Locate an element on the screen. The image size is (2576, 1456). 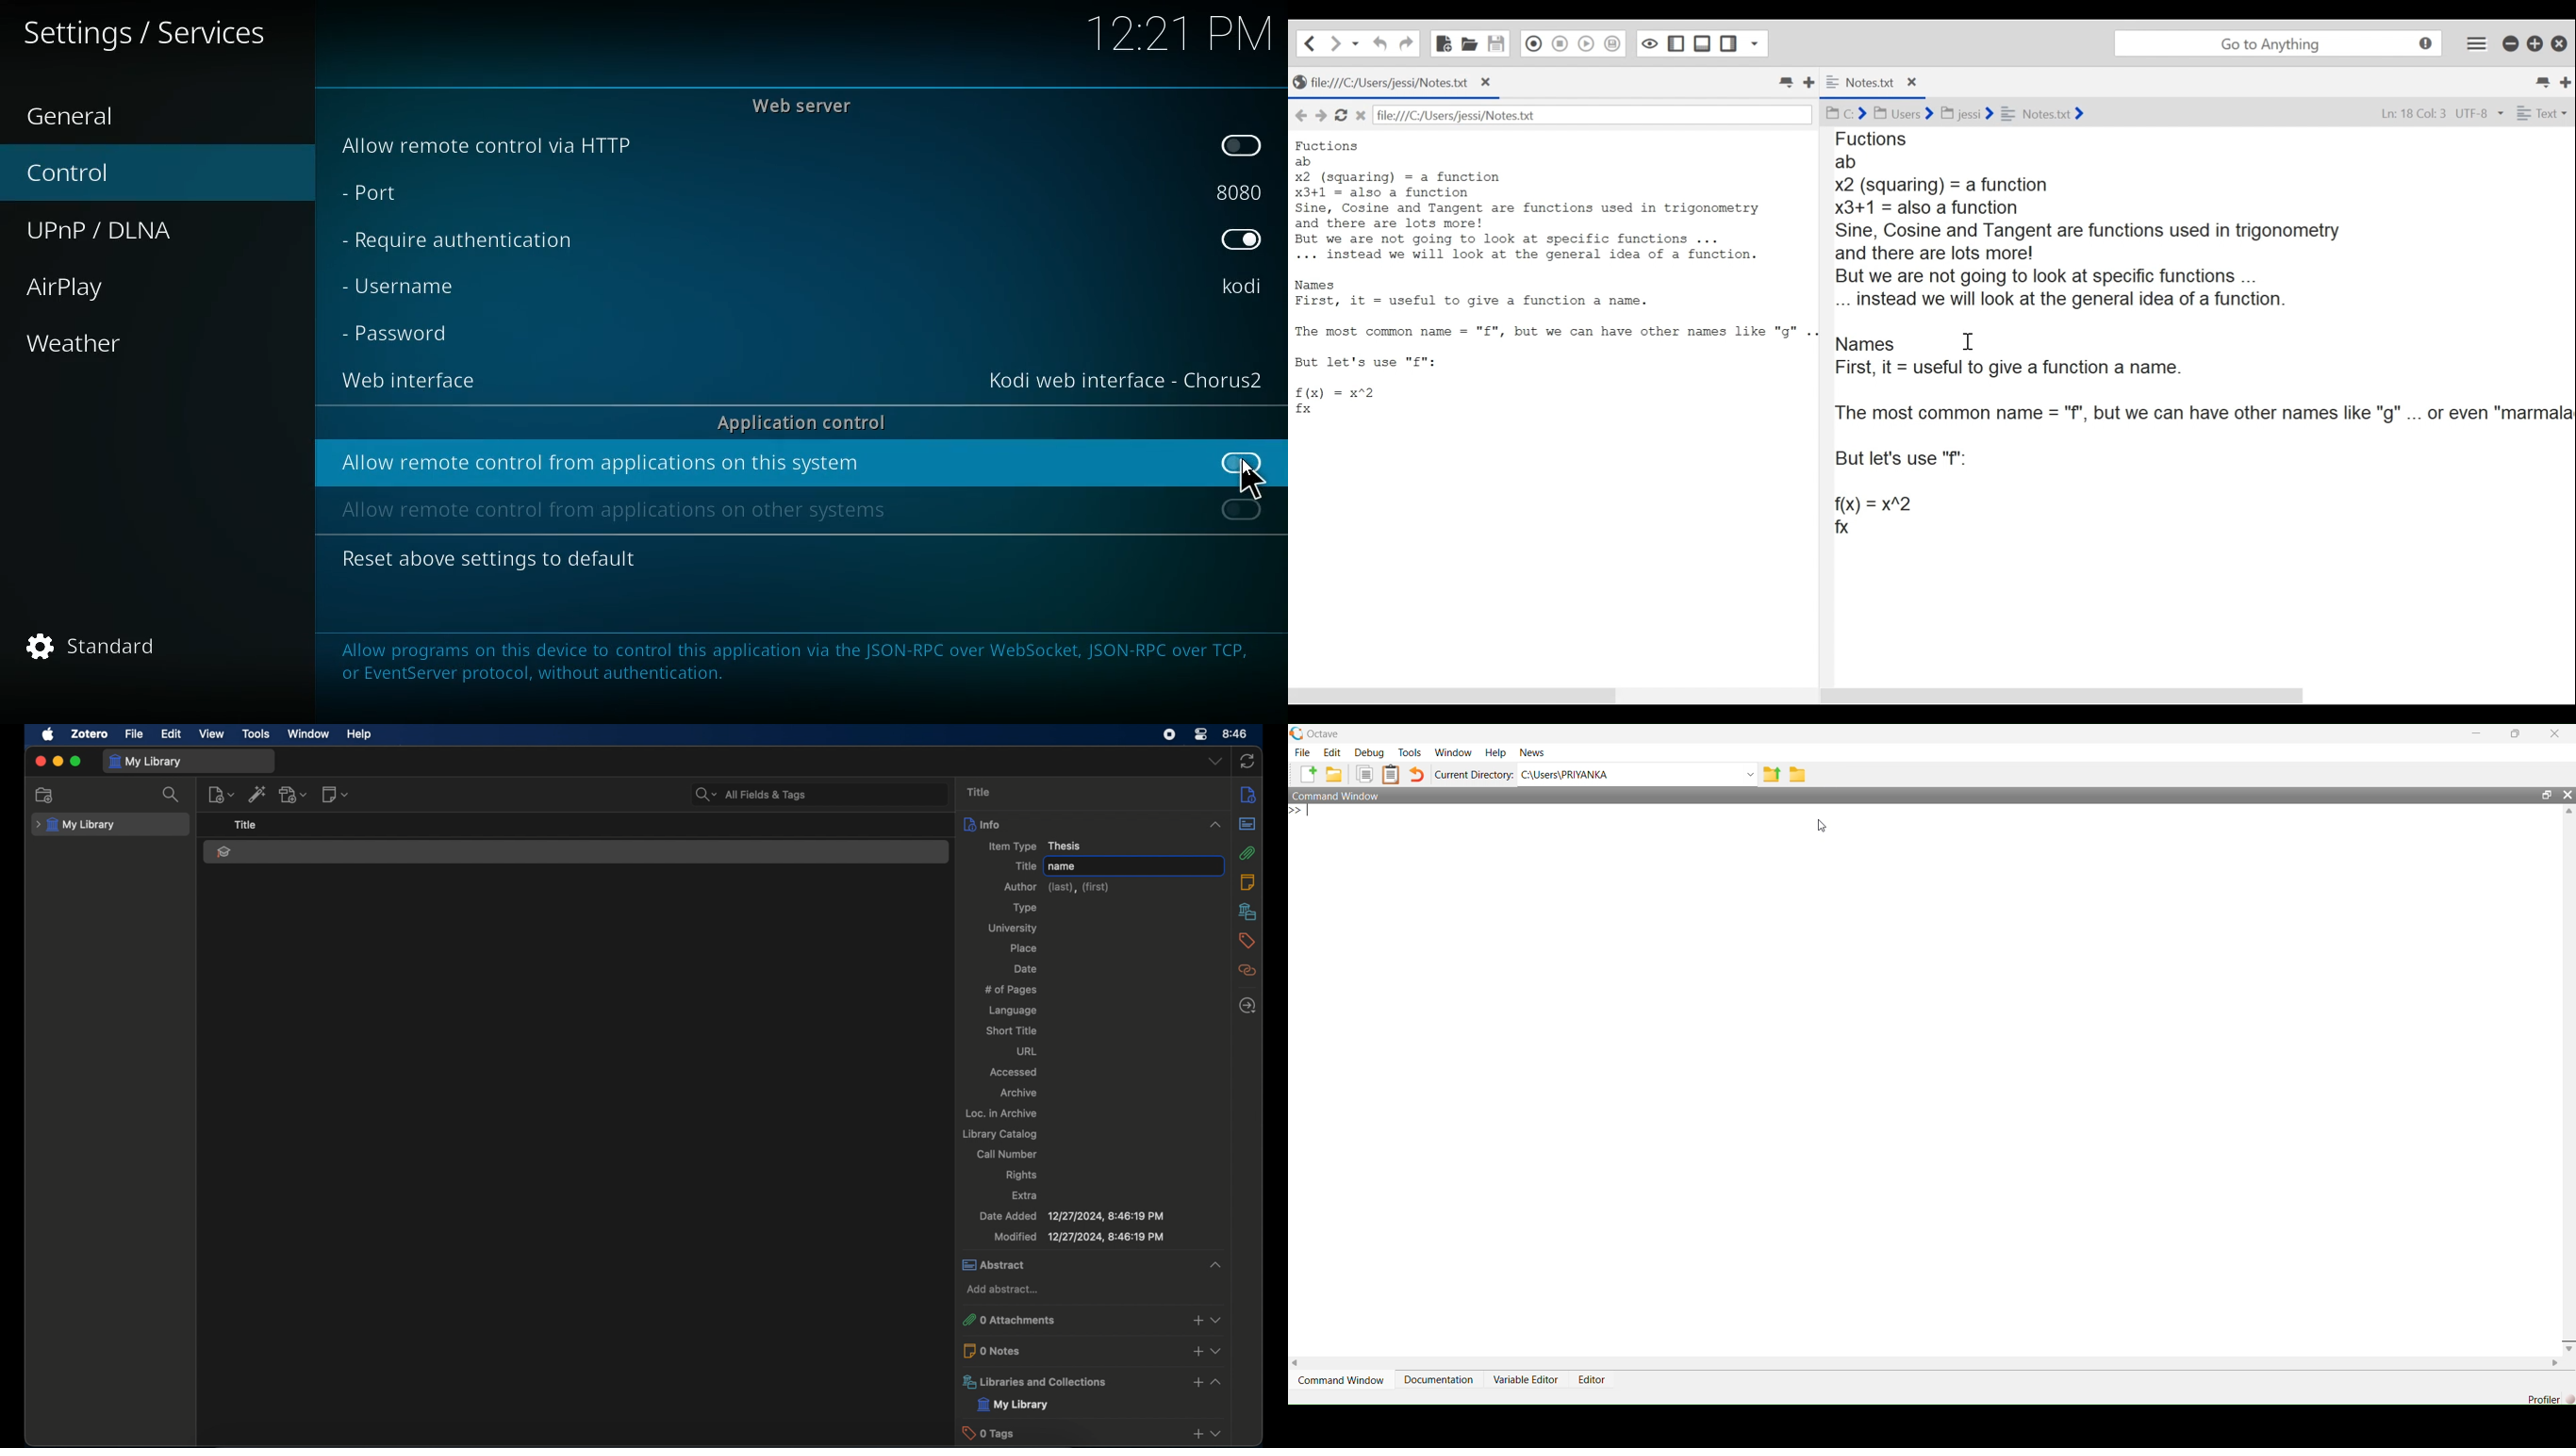
Stop Recording in Macro is located at coordinates (1558, 44).